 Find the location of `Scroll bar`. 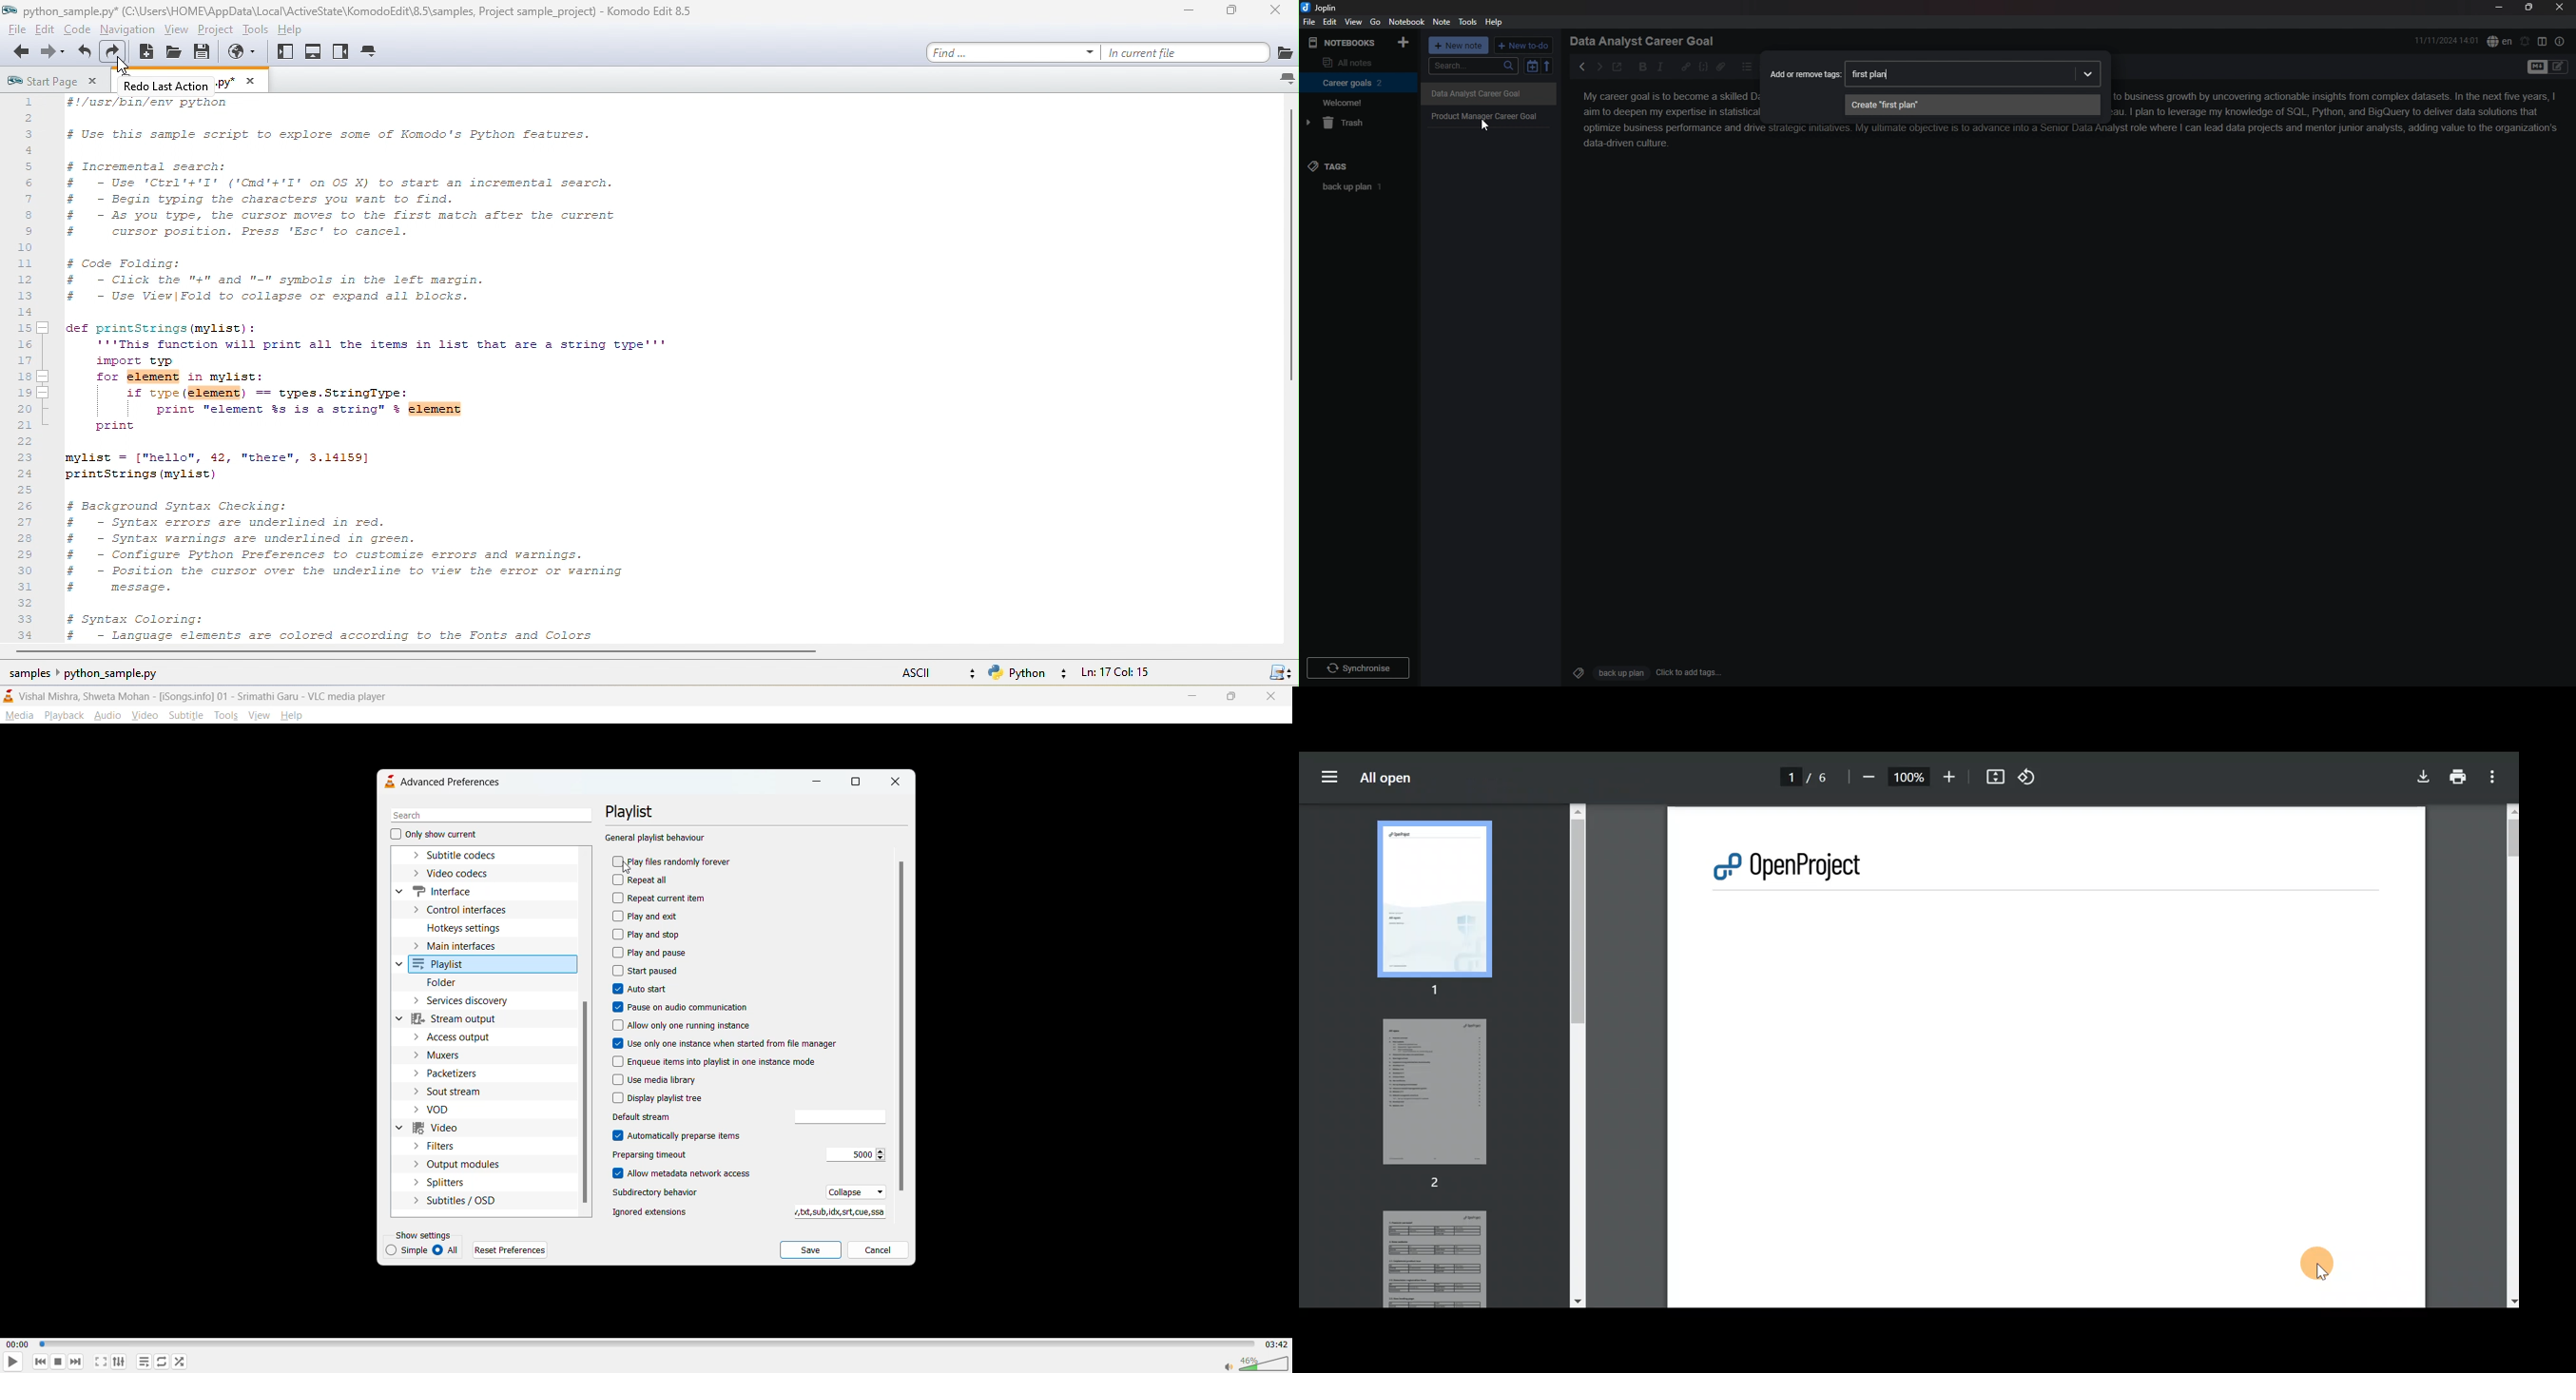

Scroll bar is located at coordinates (1574, 1056).